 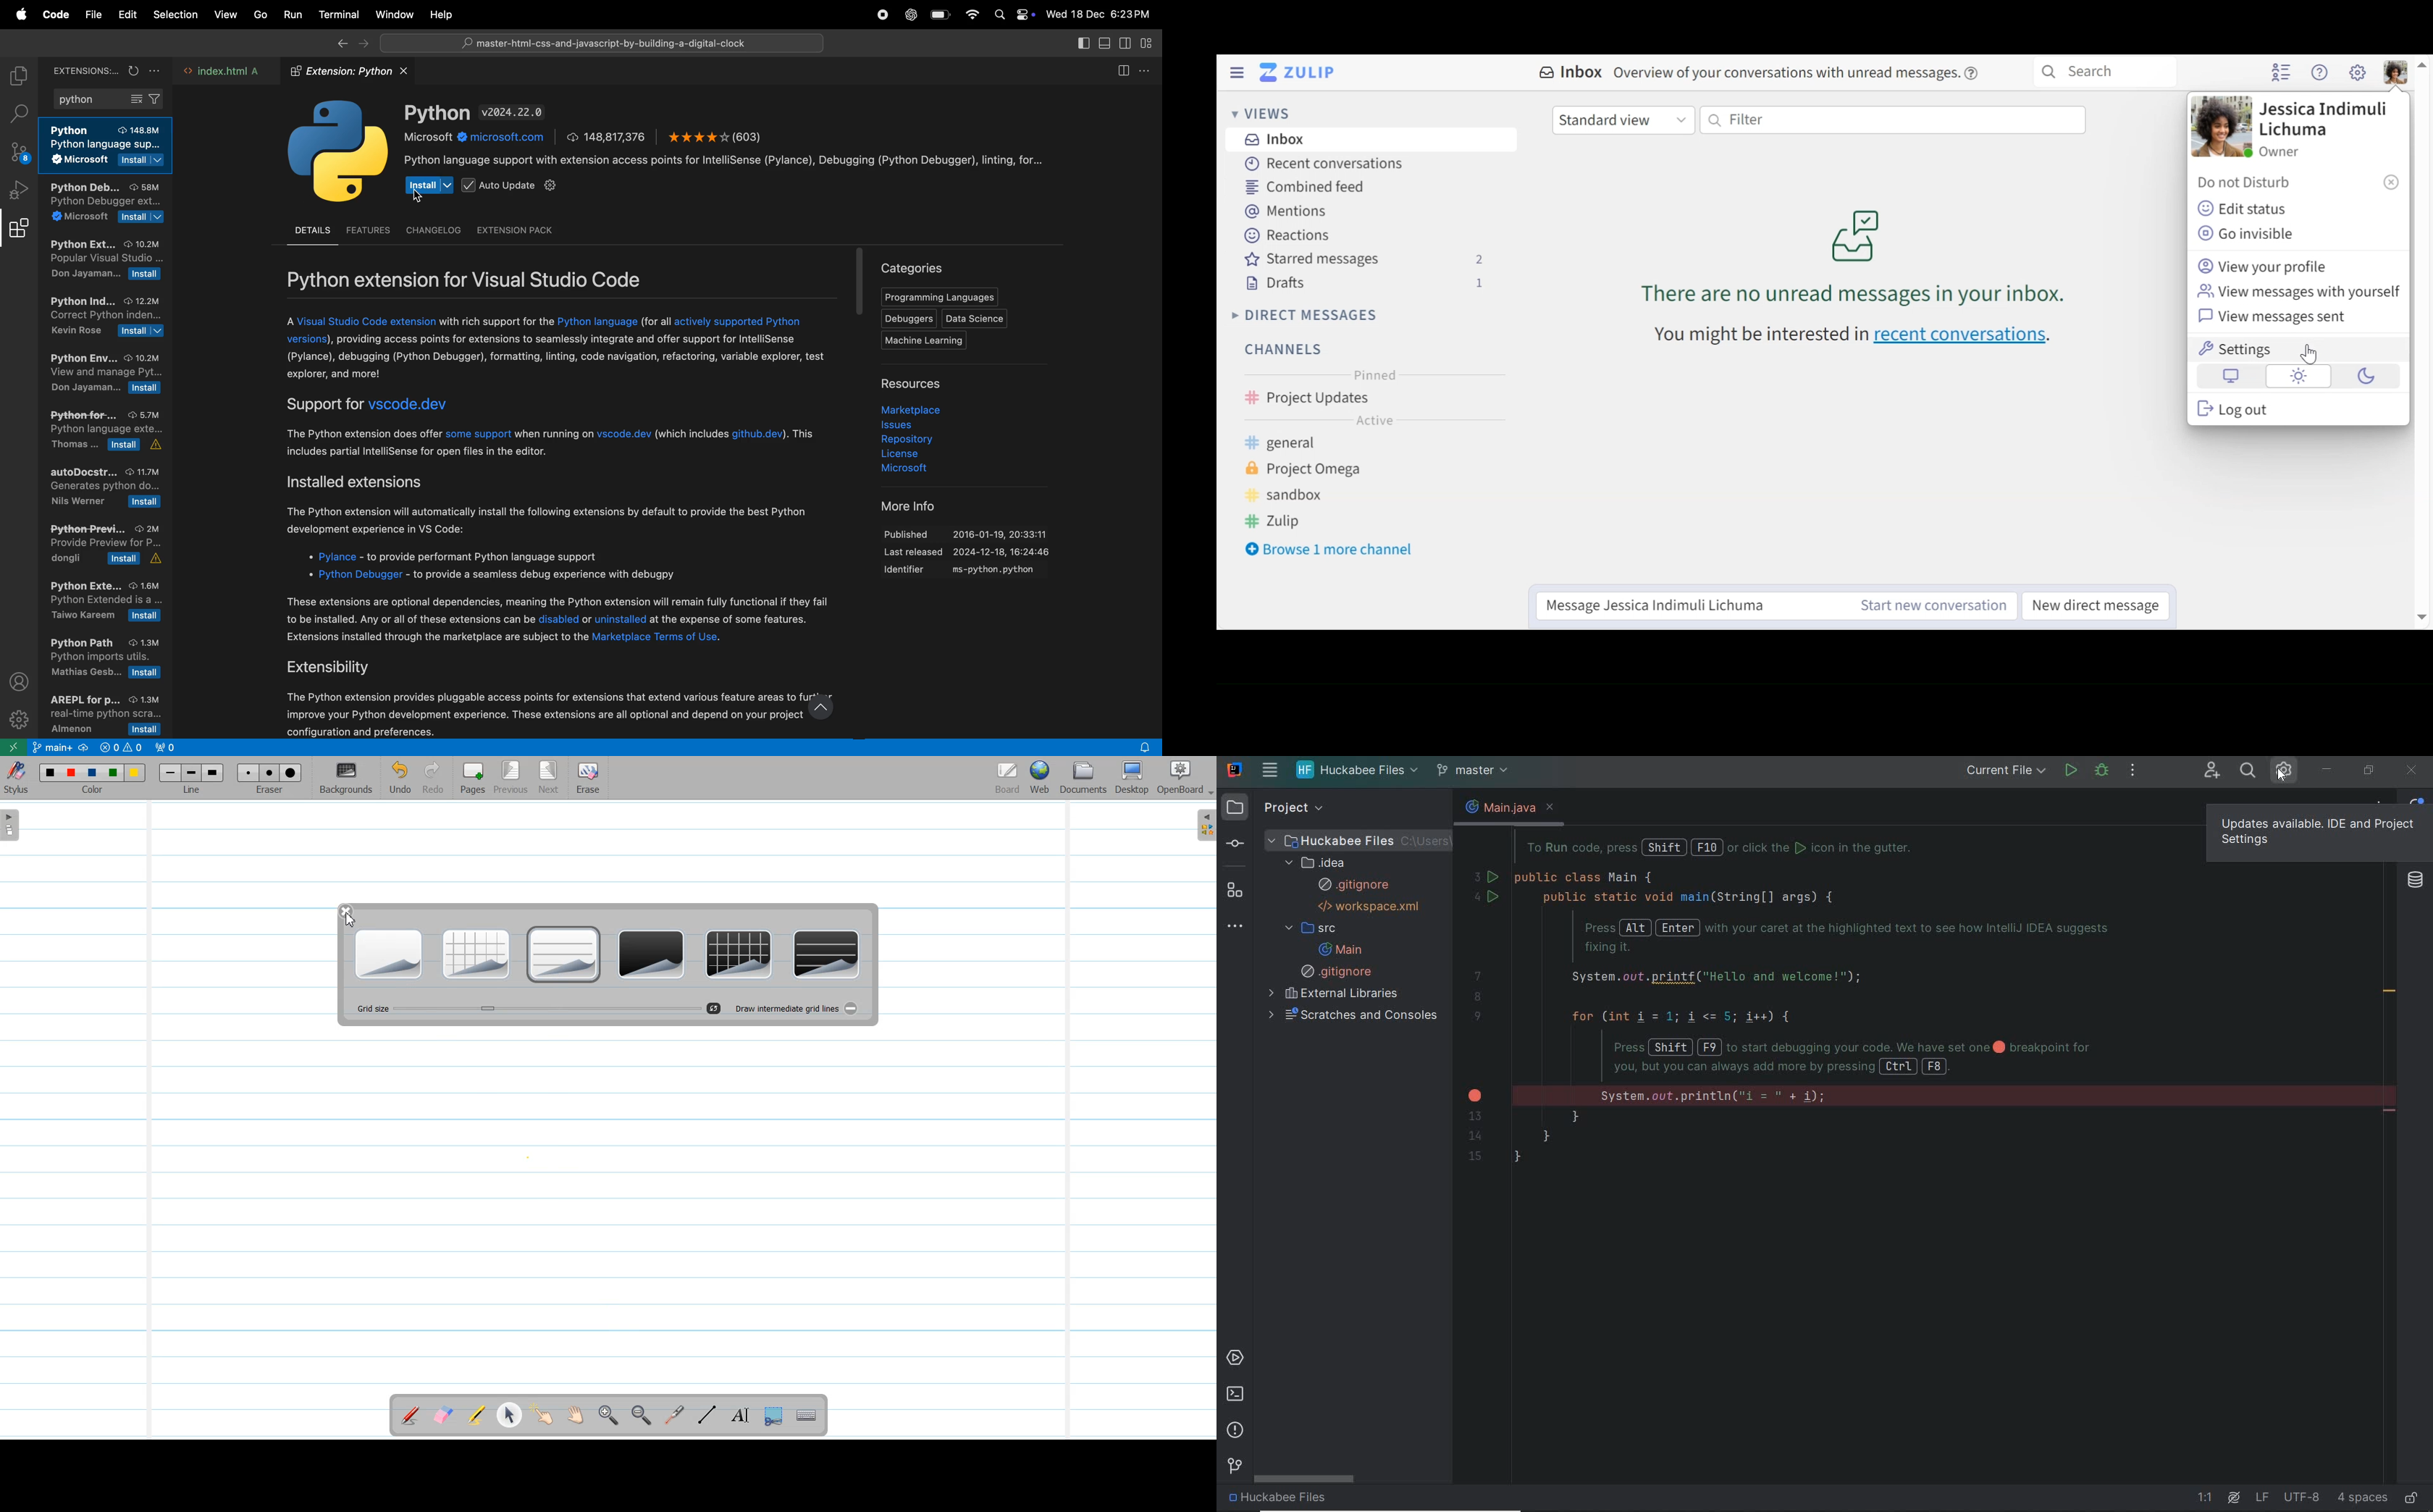 I want to click on date and time, so click(x=1102, y=13).